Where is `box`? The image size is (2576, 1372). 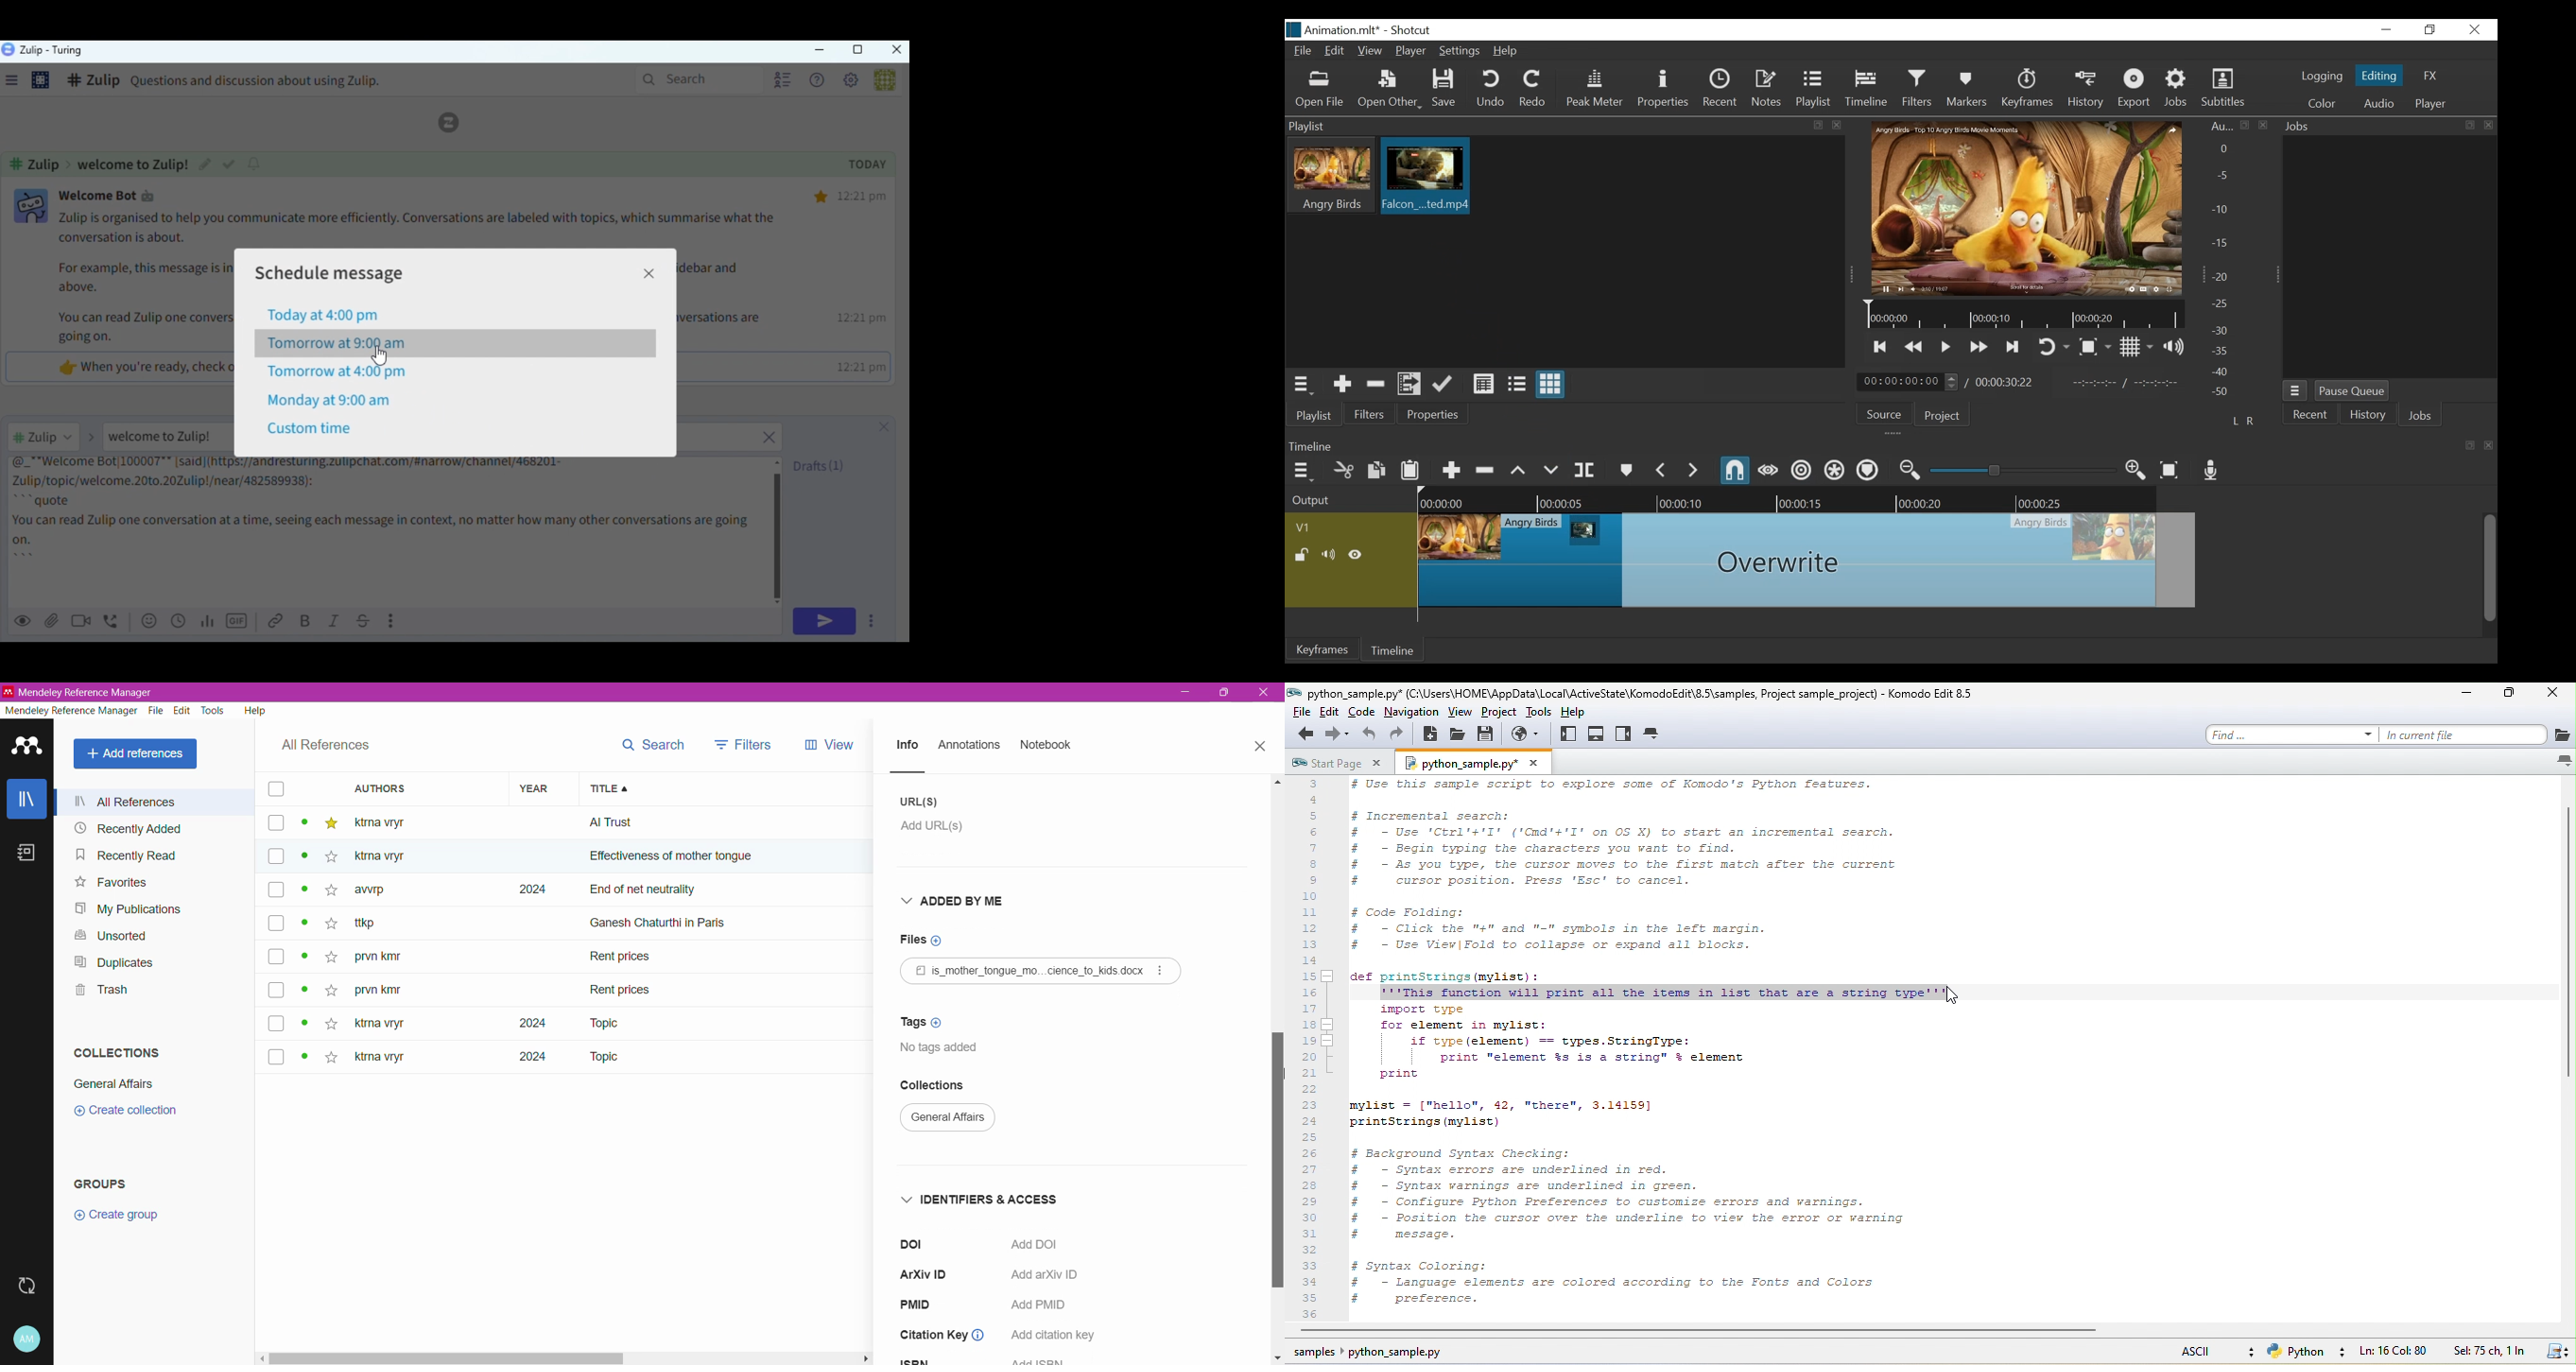
box is located at coordinates (274, 790).